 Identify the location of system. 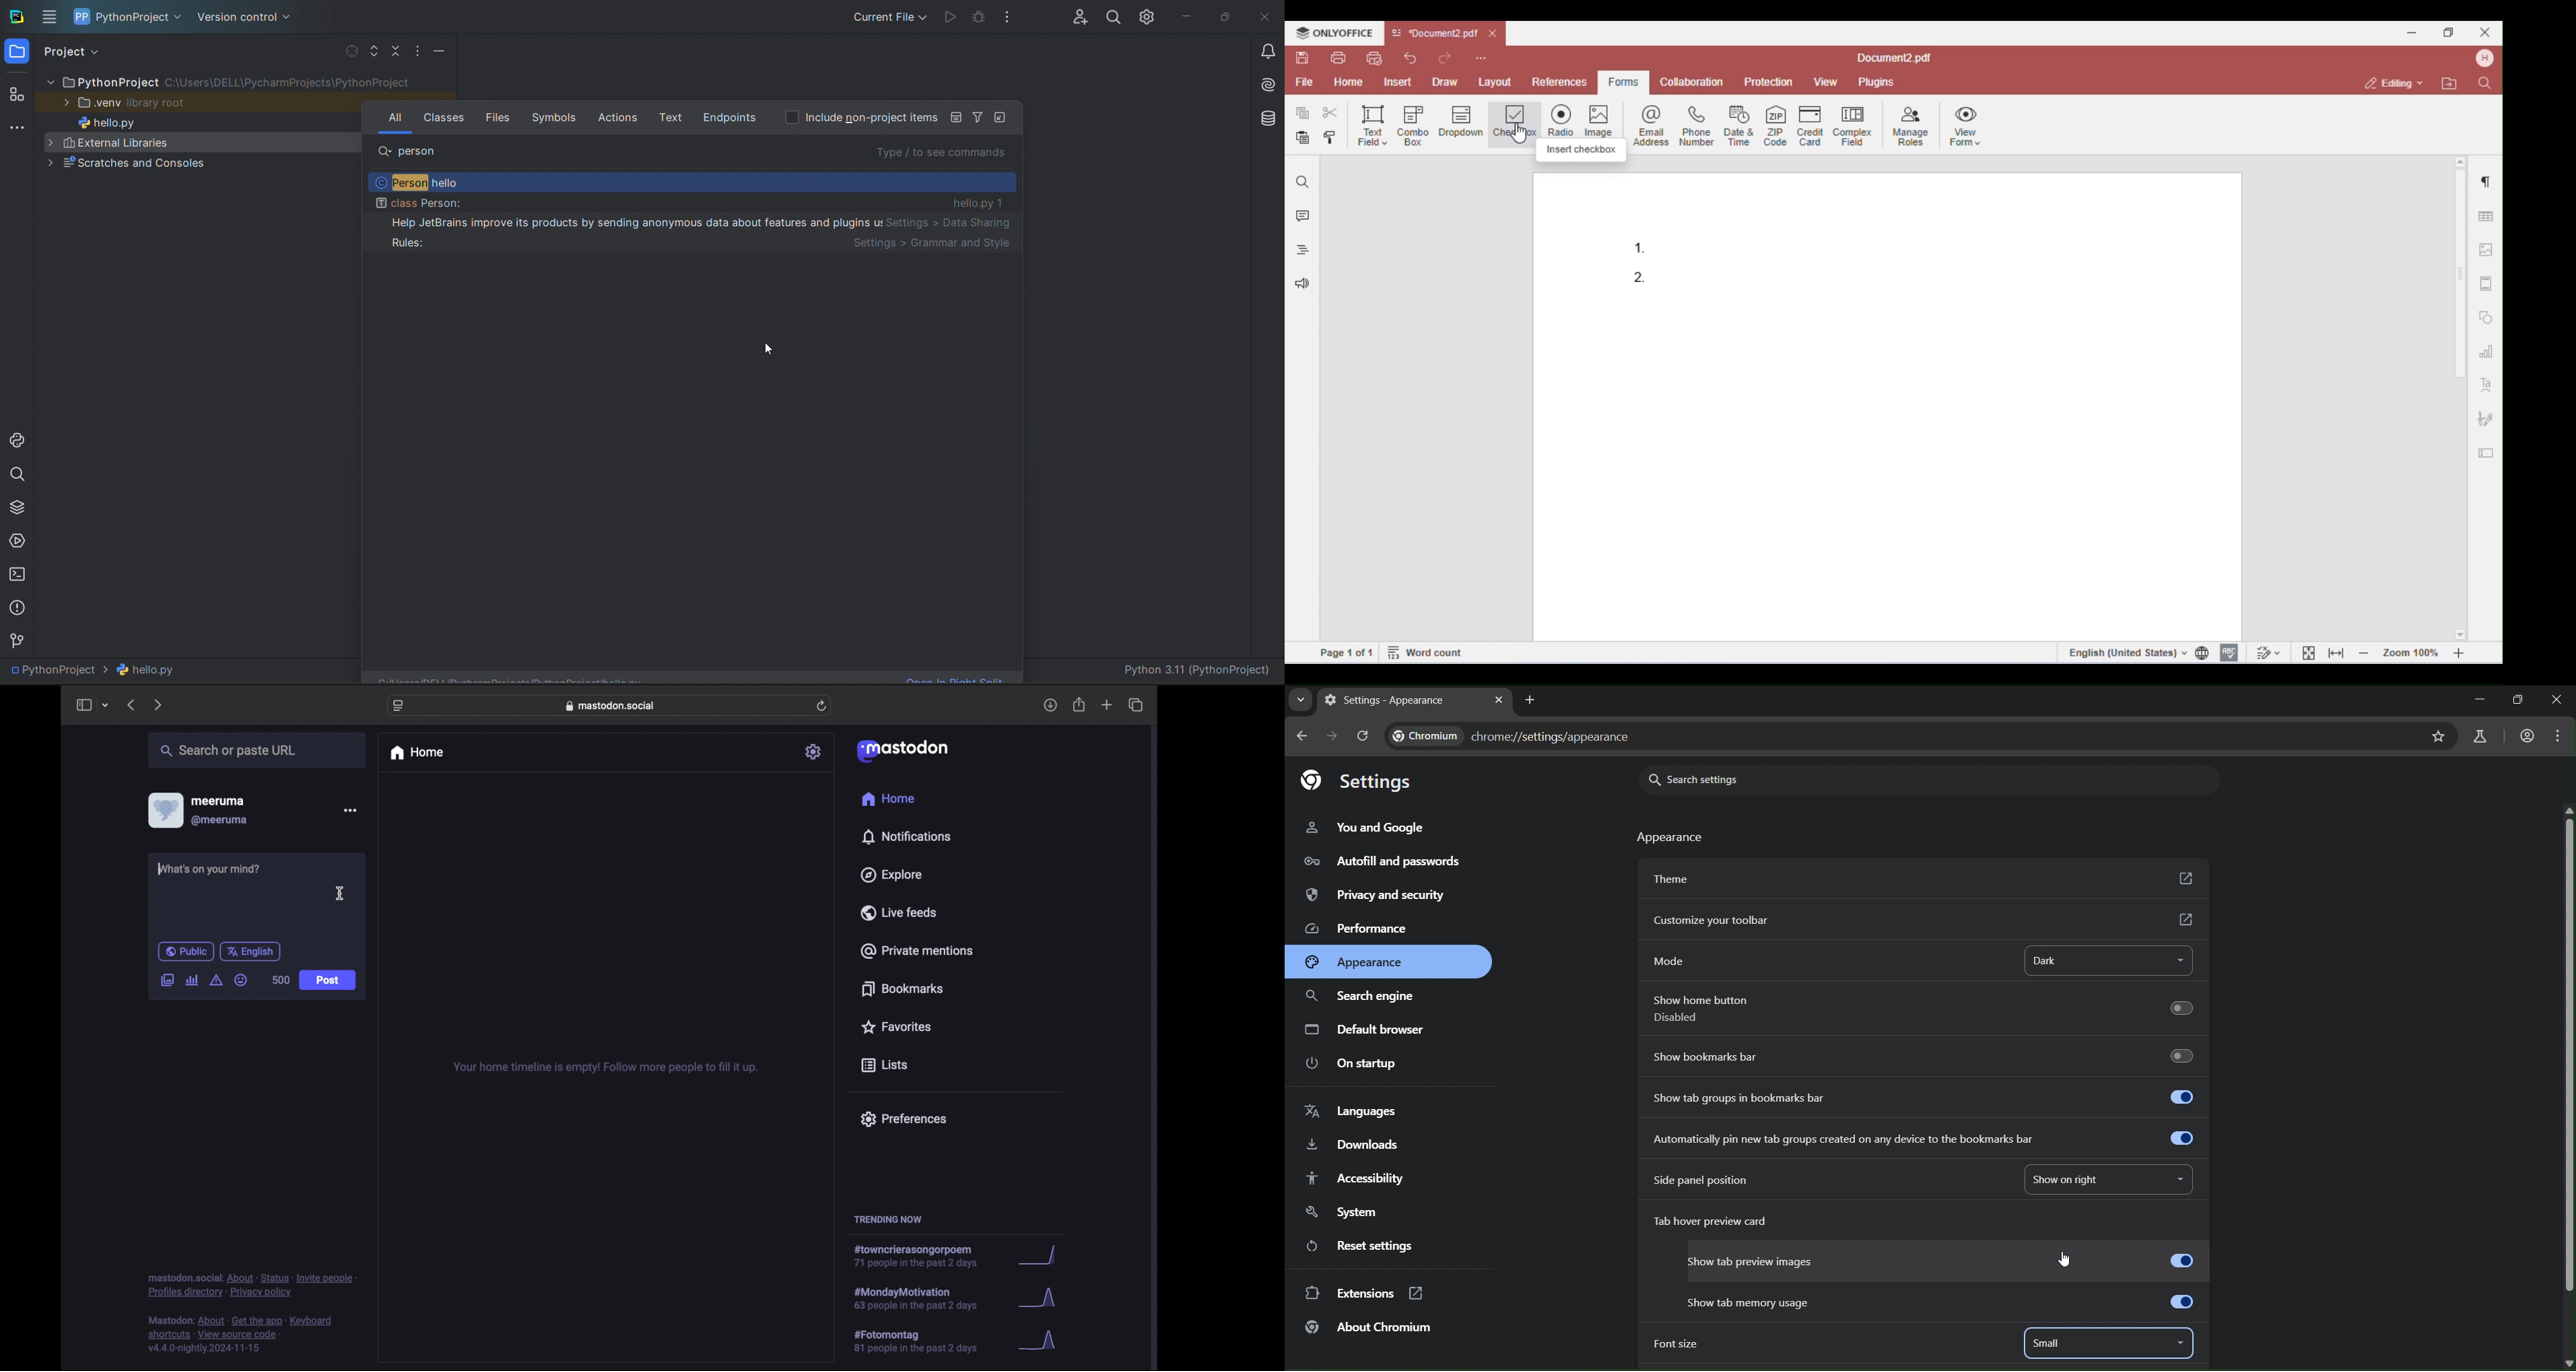
(1346, 1213).